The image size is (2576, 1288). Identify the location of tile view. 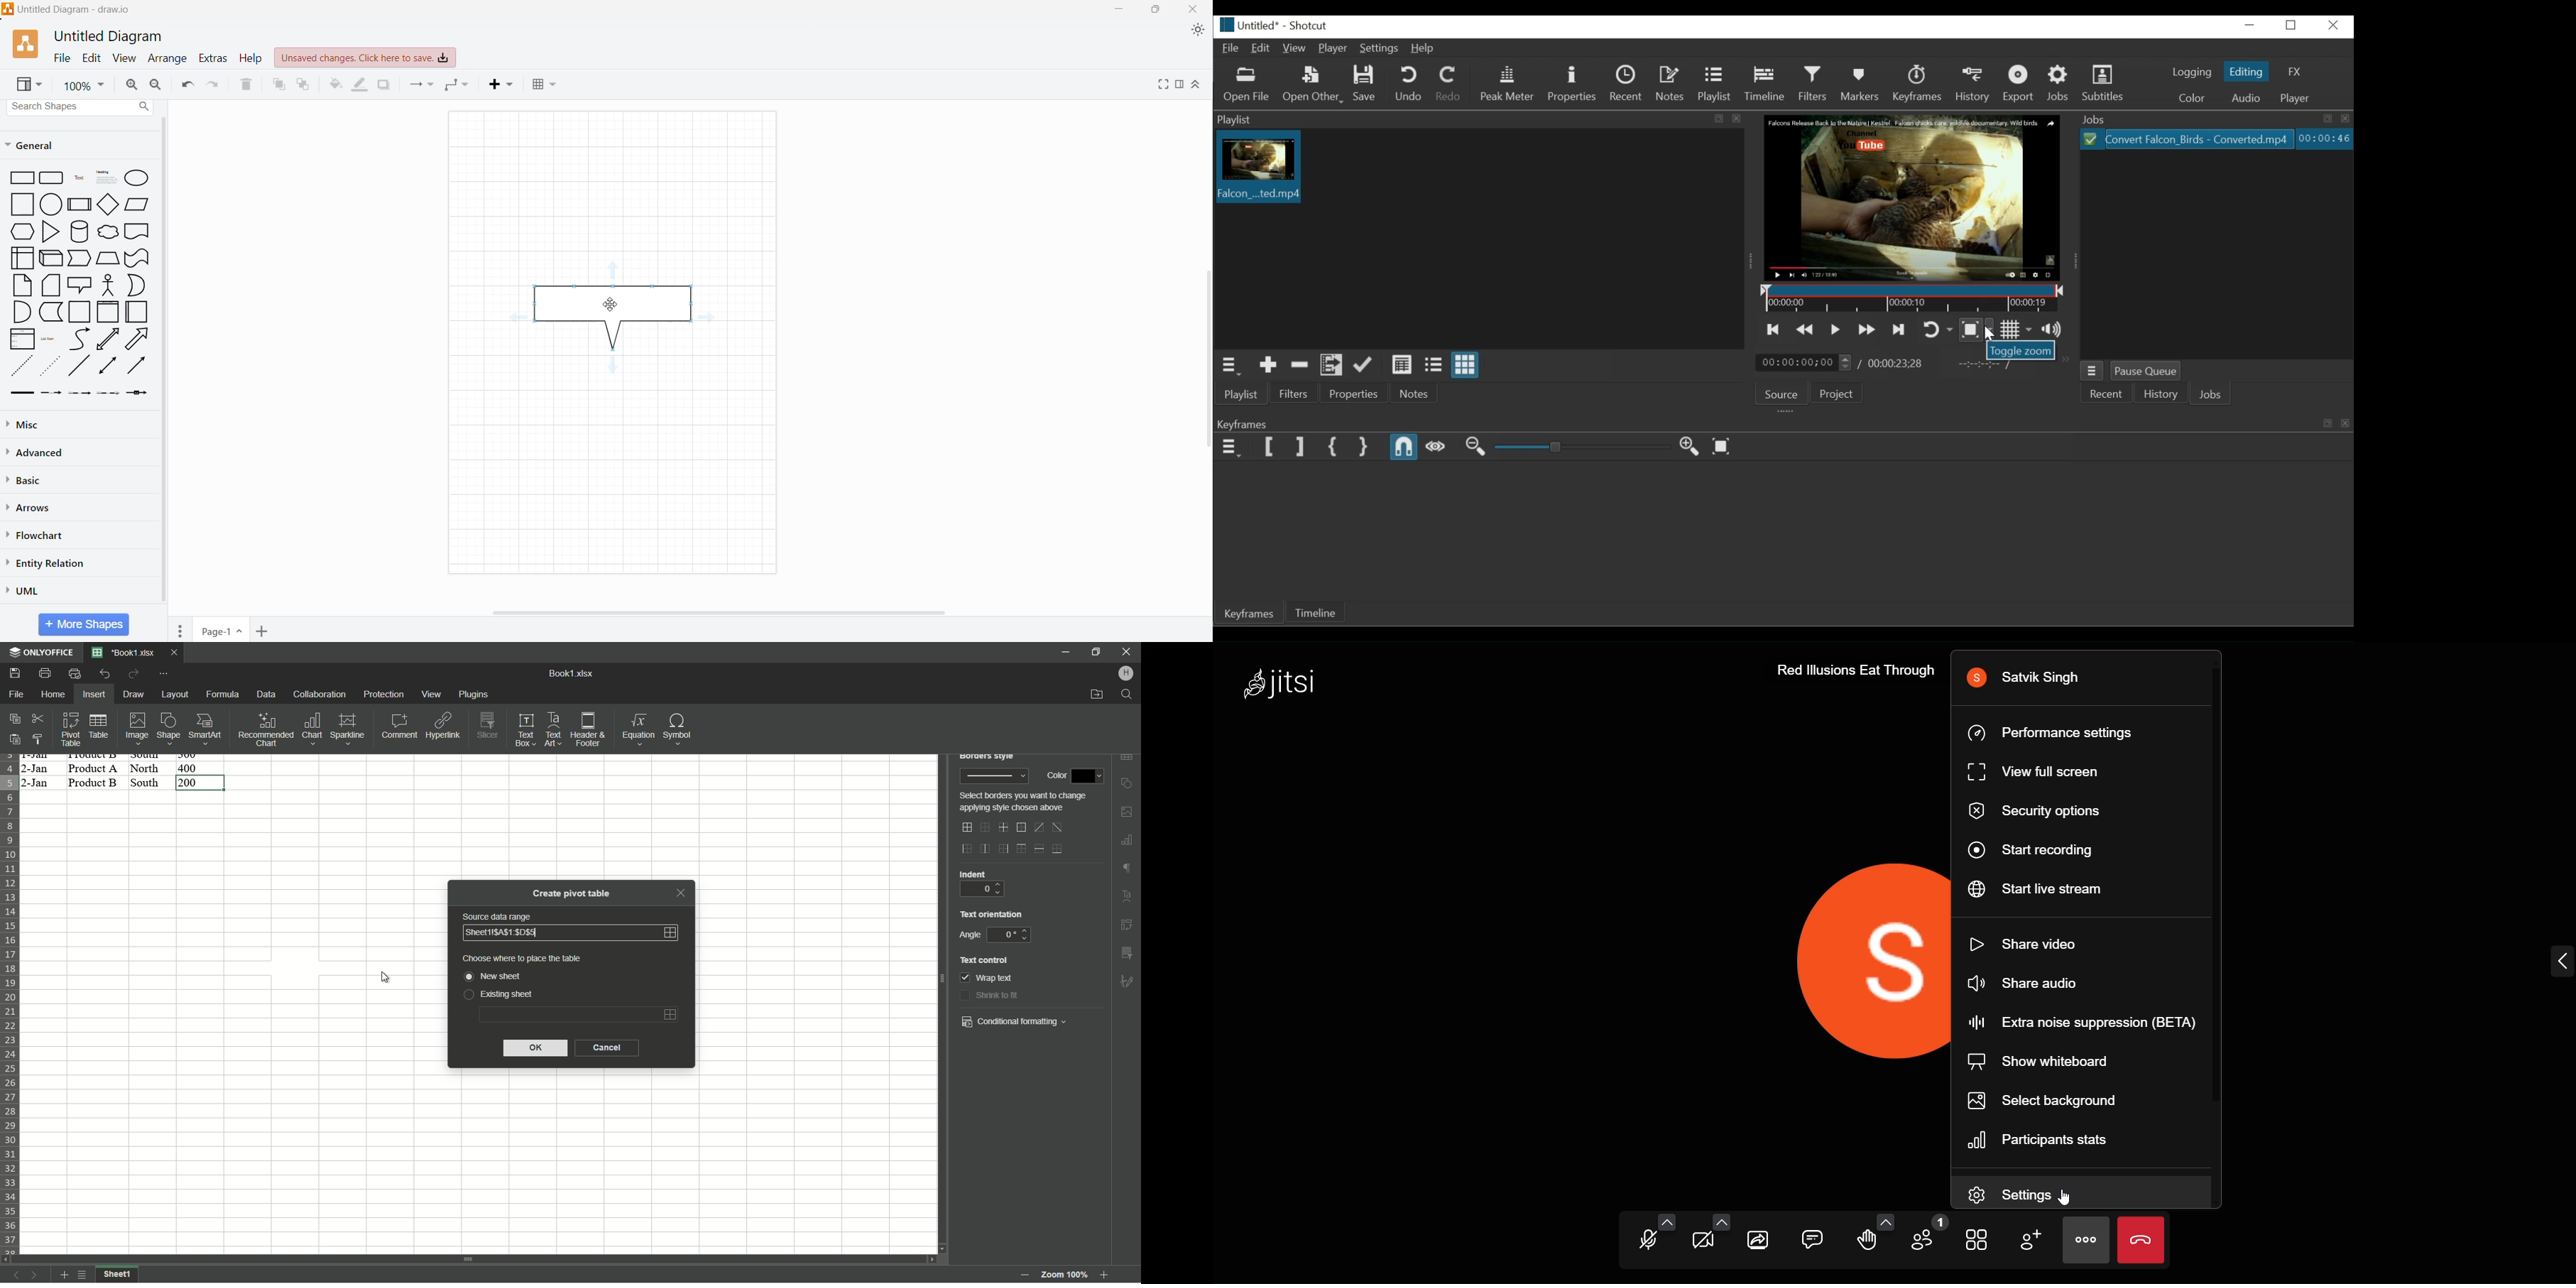
(1975, 1240).